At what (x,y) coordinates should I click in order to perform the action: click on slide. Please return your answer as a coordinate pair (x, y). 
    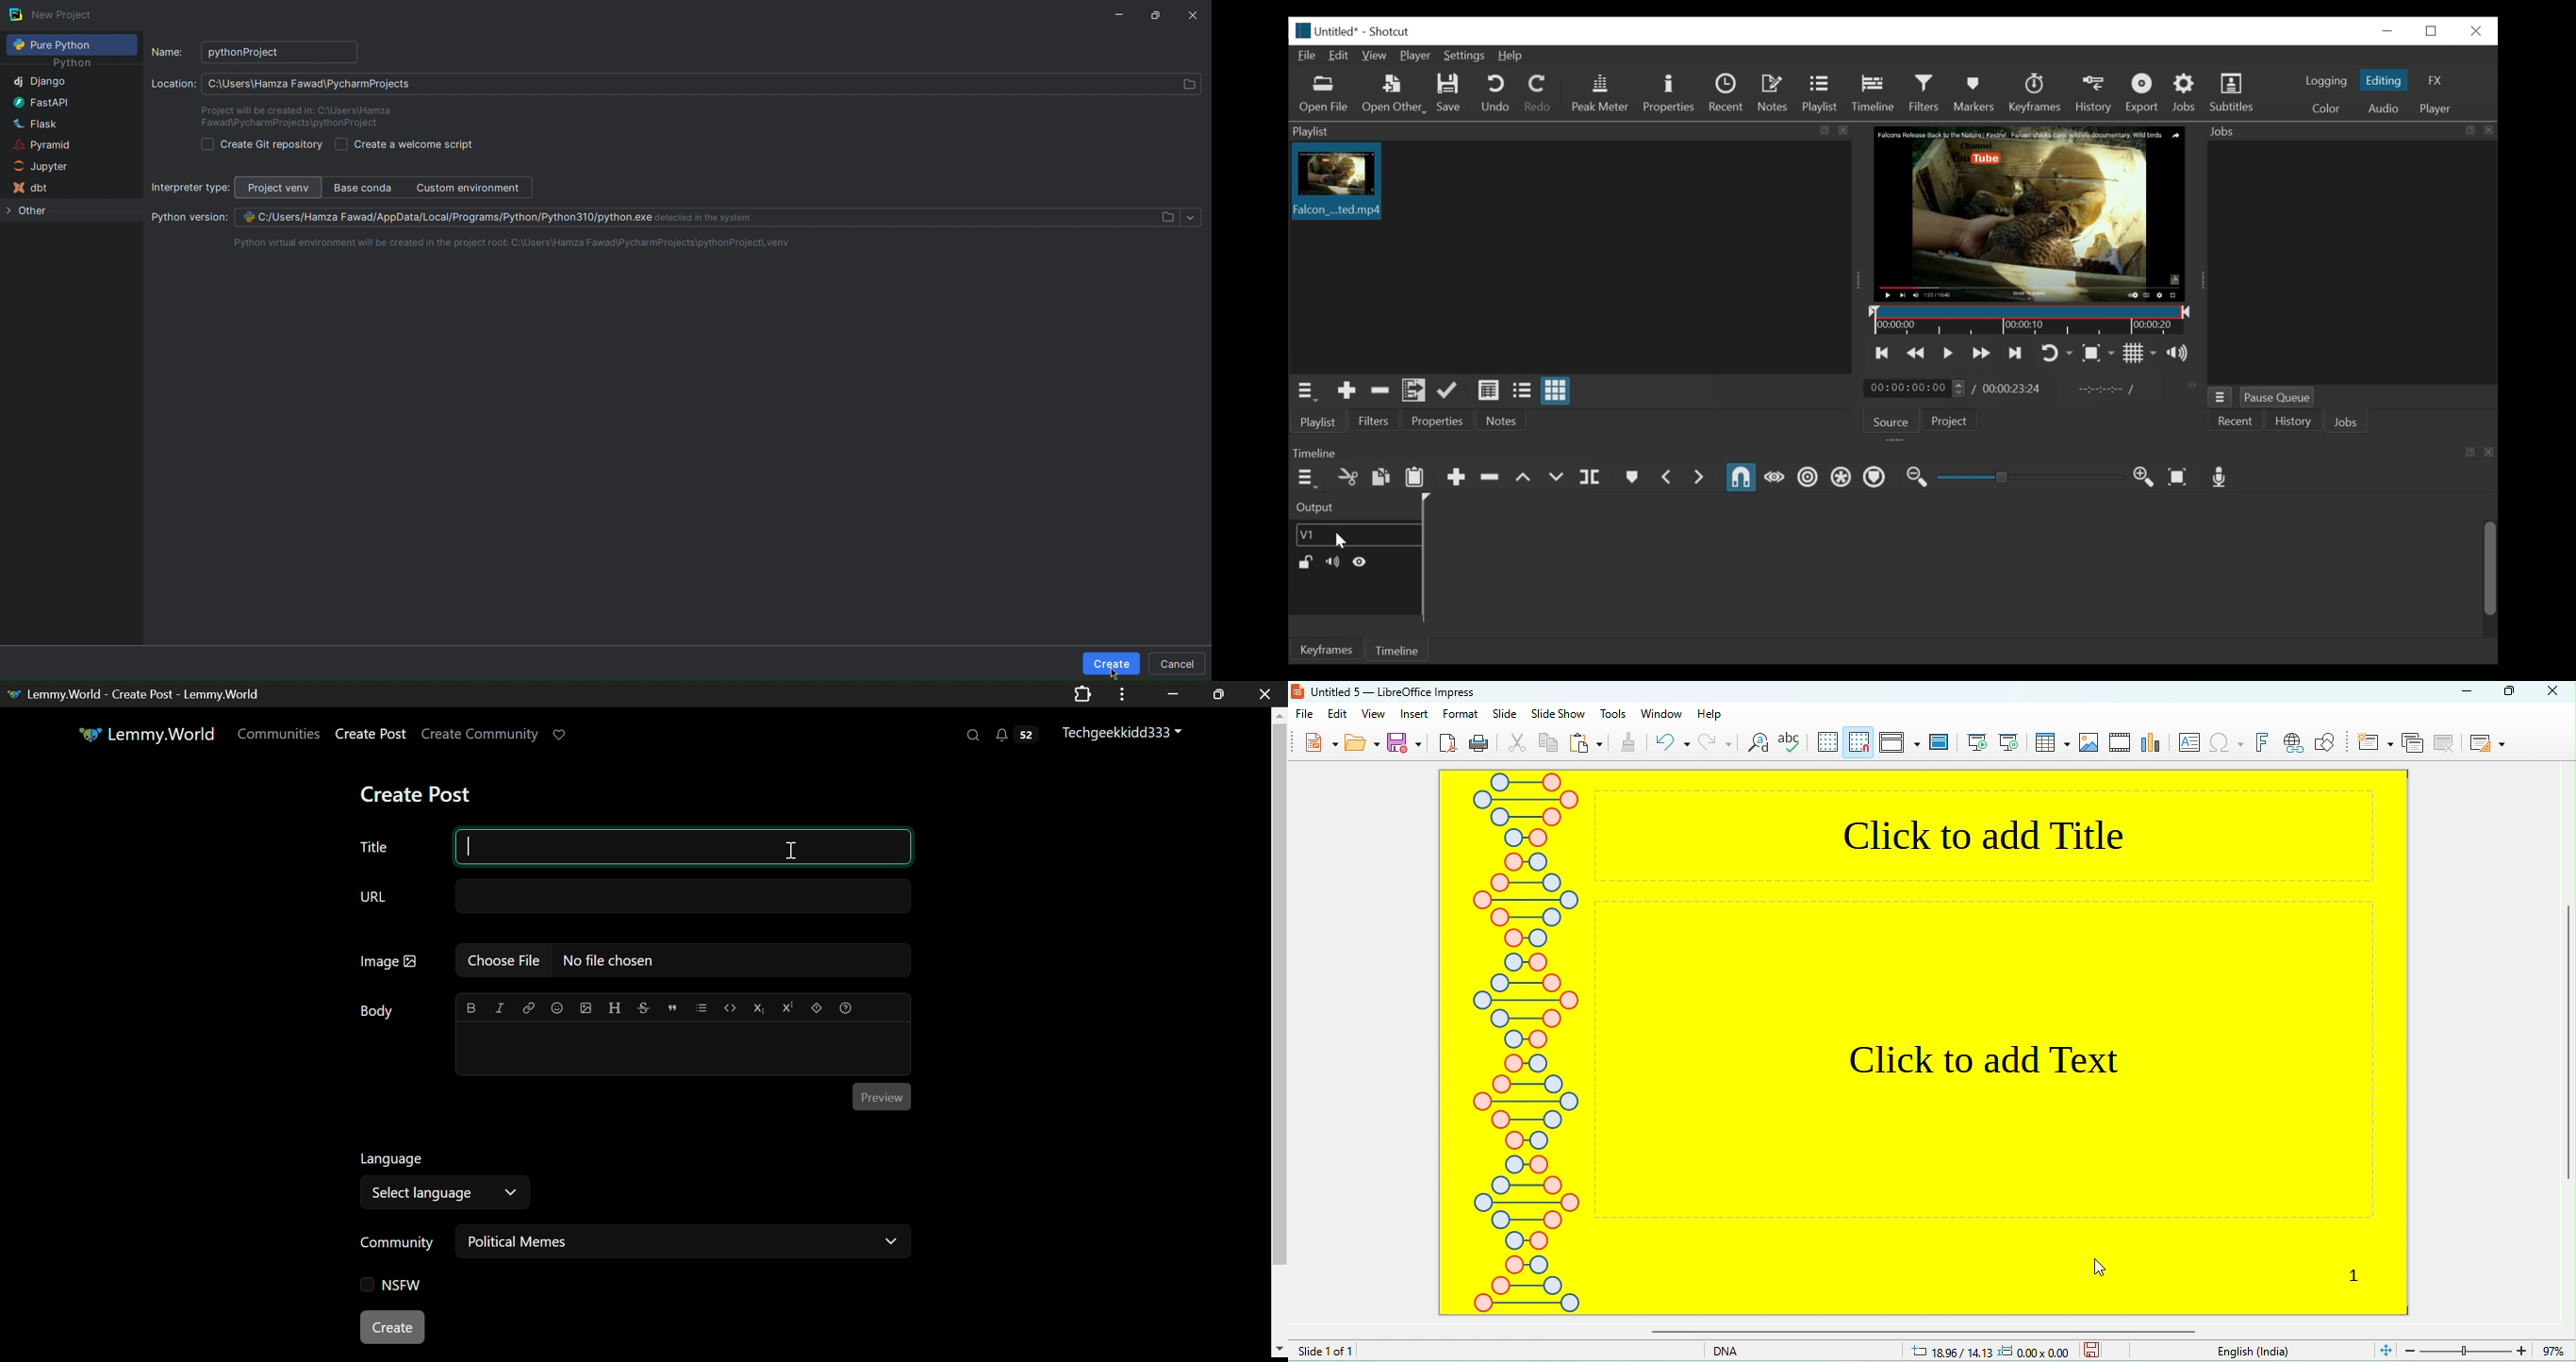
    Looking at the image, I should click on (1505, 714).